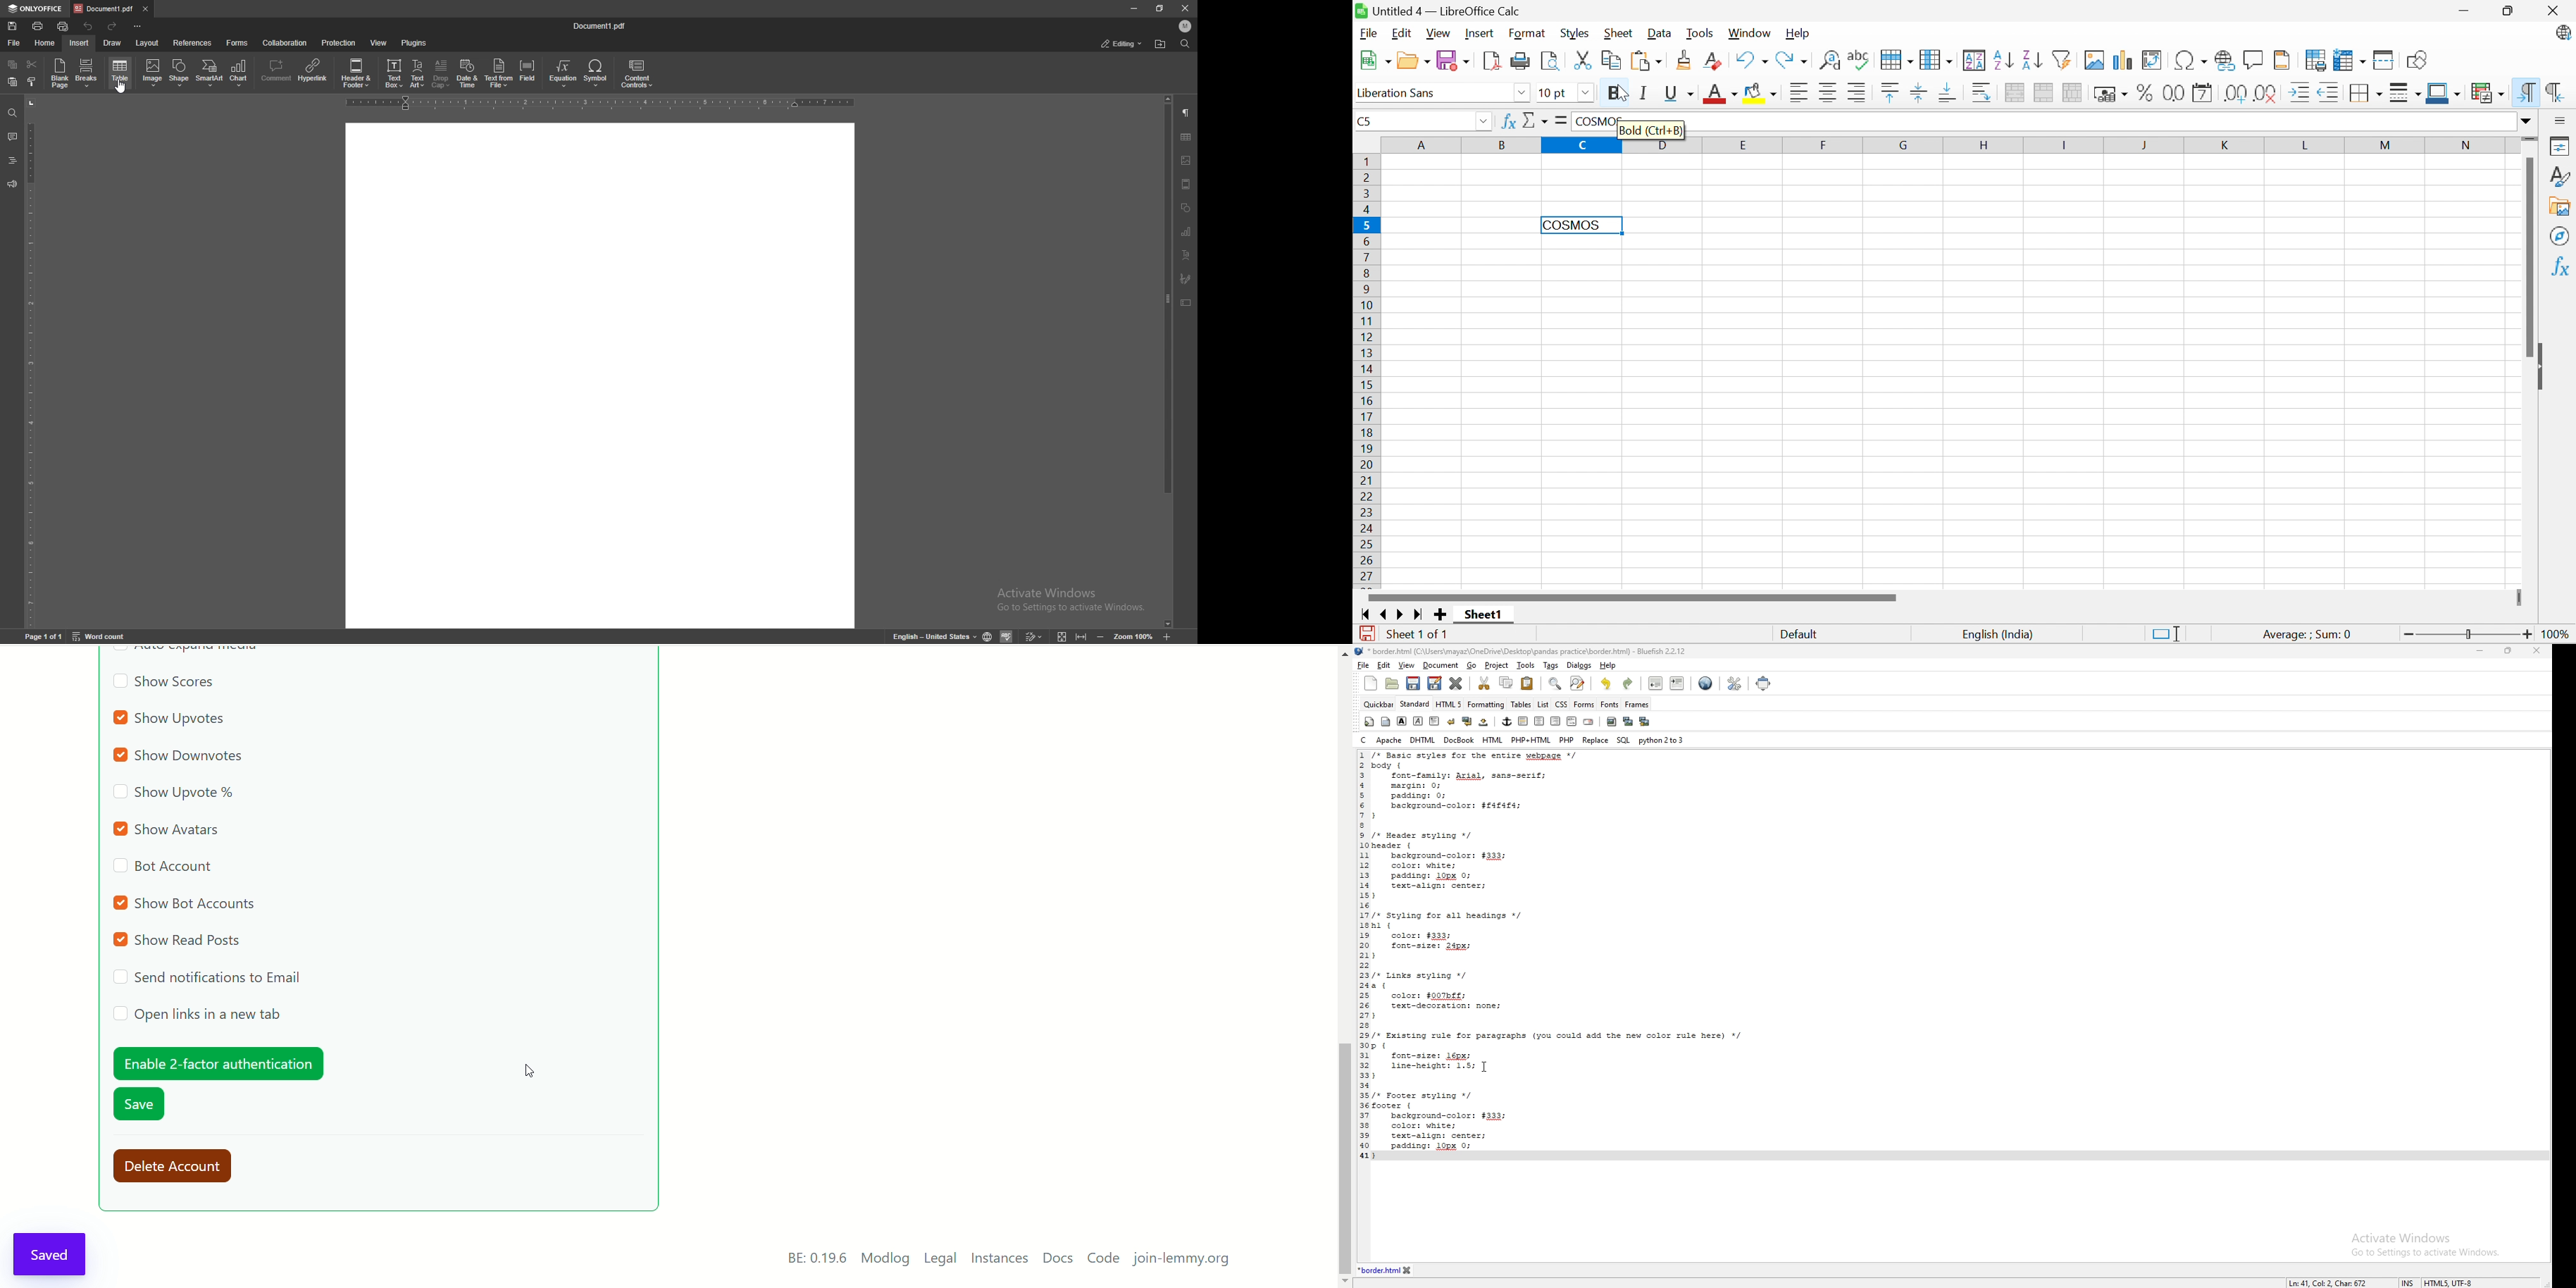  I want to click on Insert Comment, so click(2253, 59).